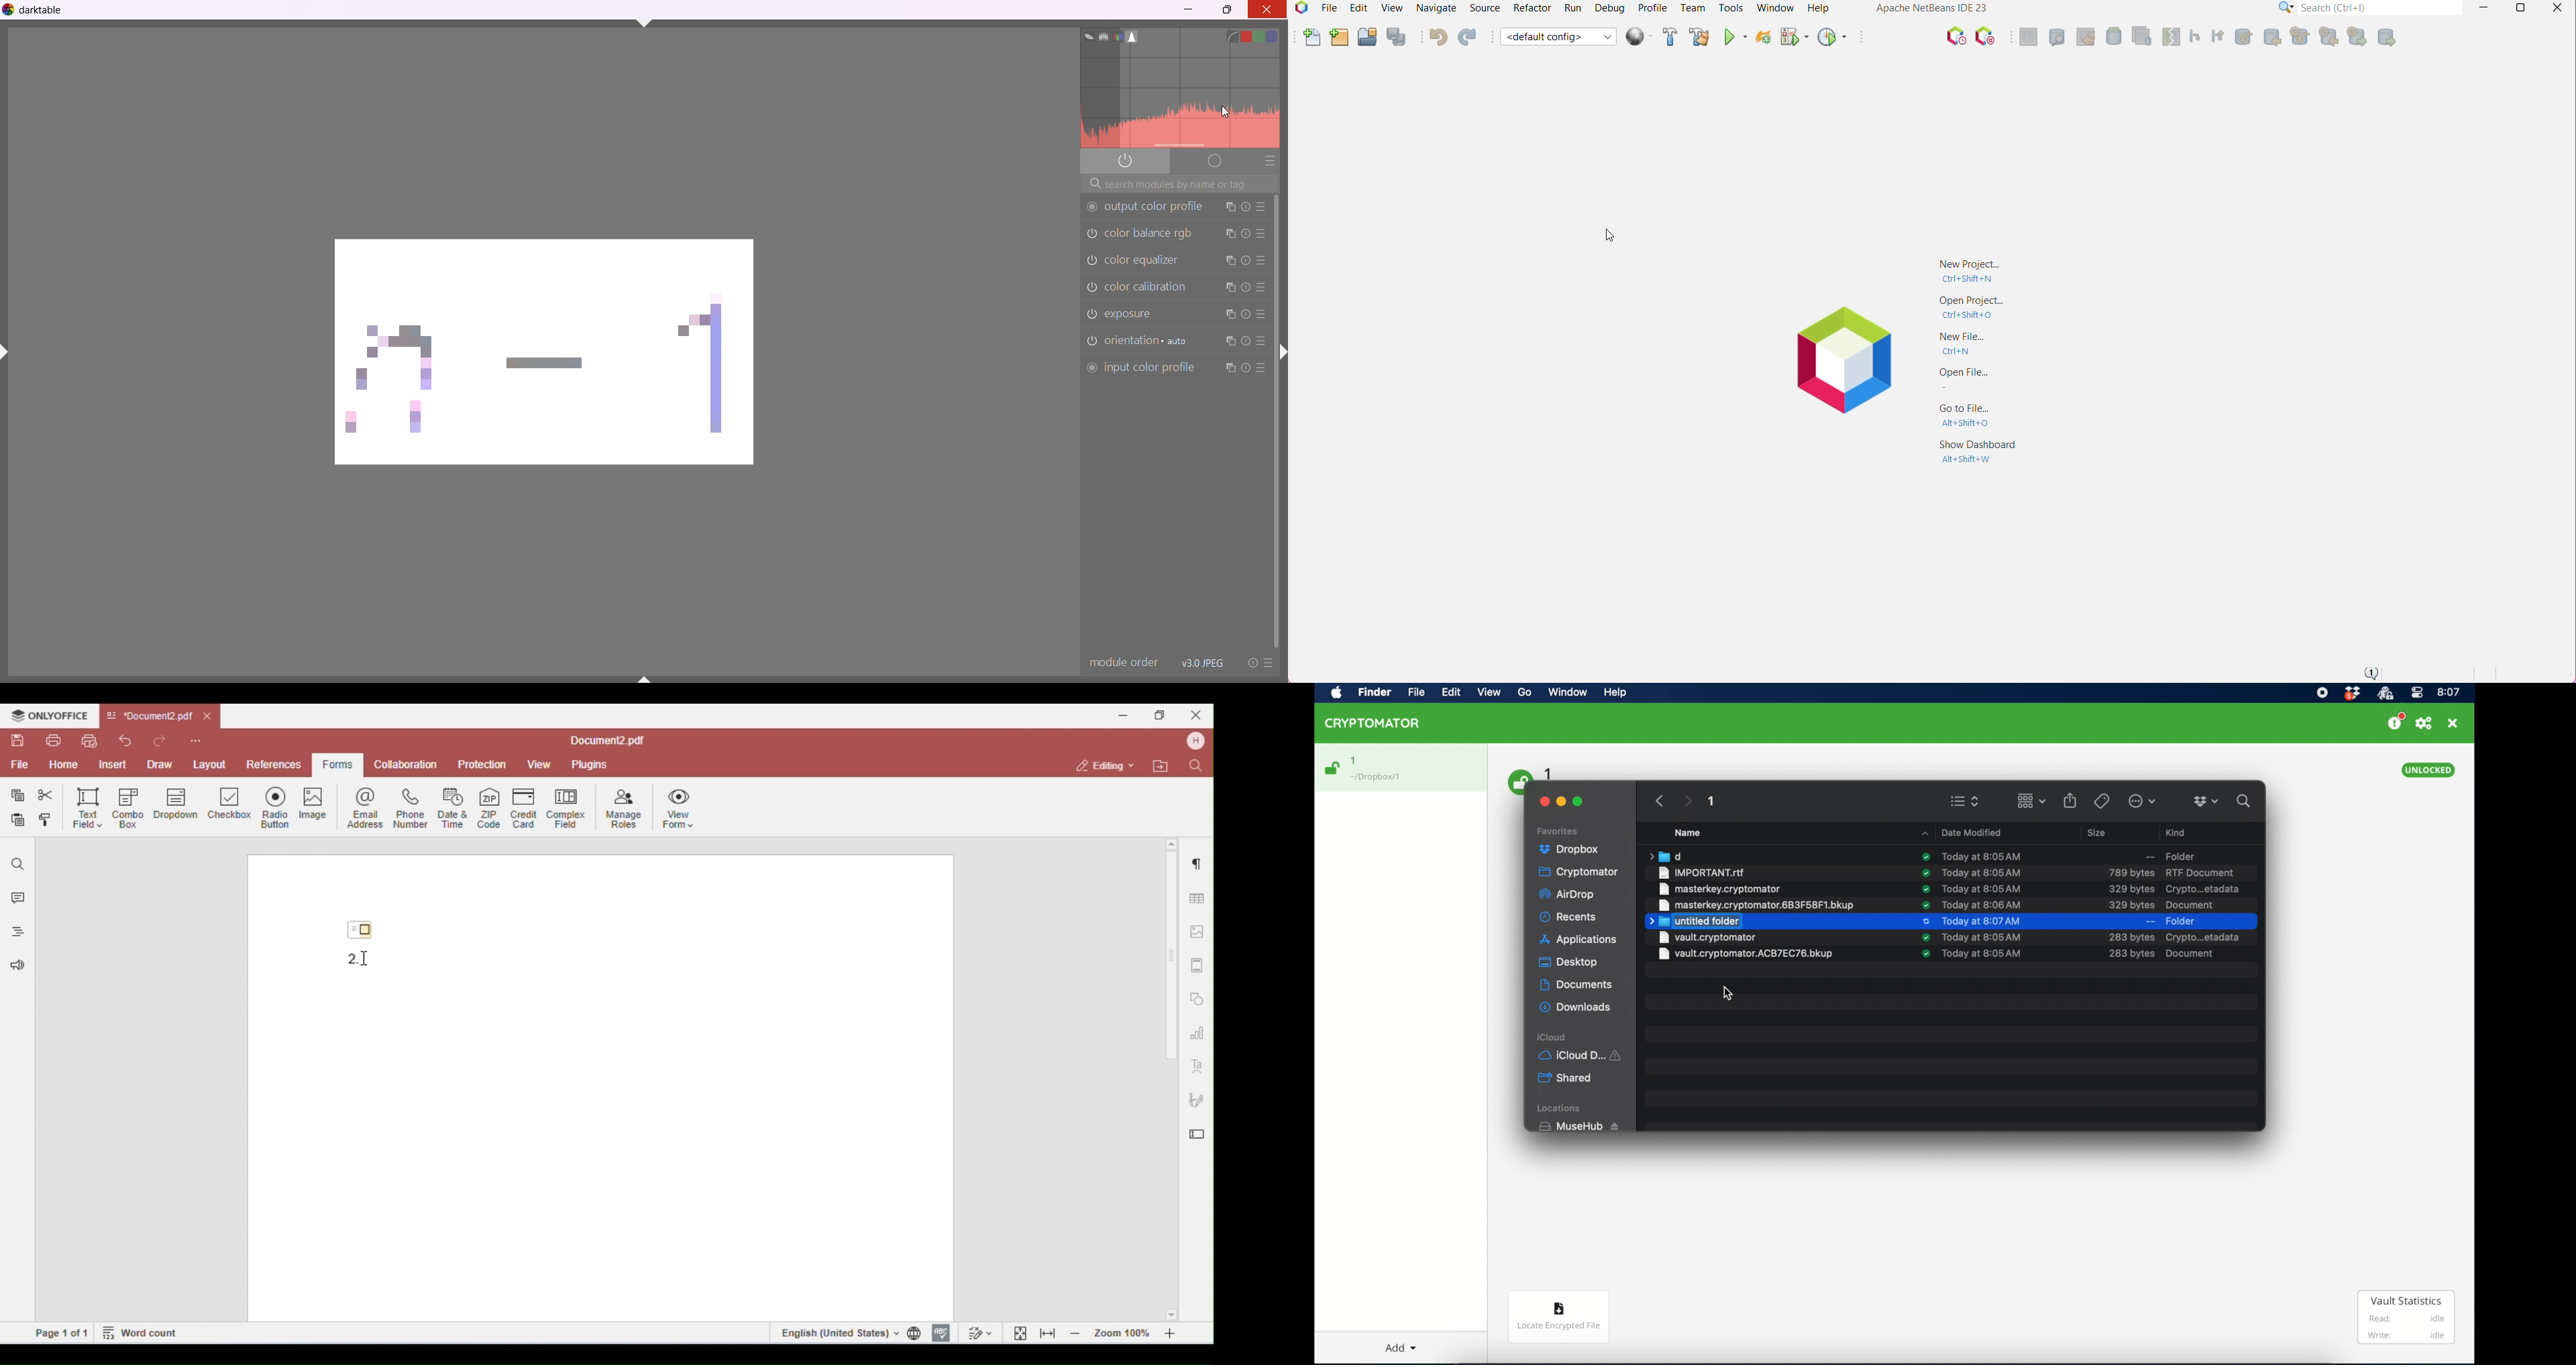  Describe the element at coordinates (1982, 937) in the screenshot. I see `date` at that location.